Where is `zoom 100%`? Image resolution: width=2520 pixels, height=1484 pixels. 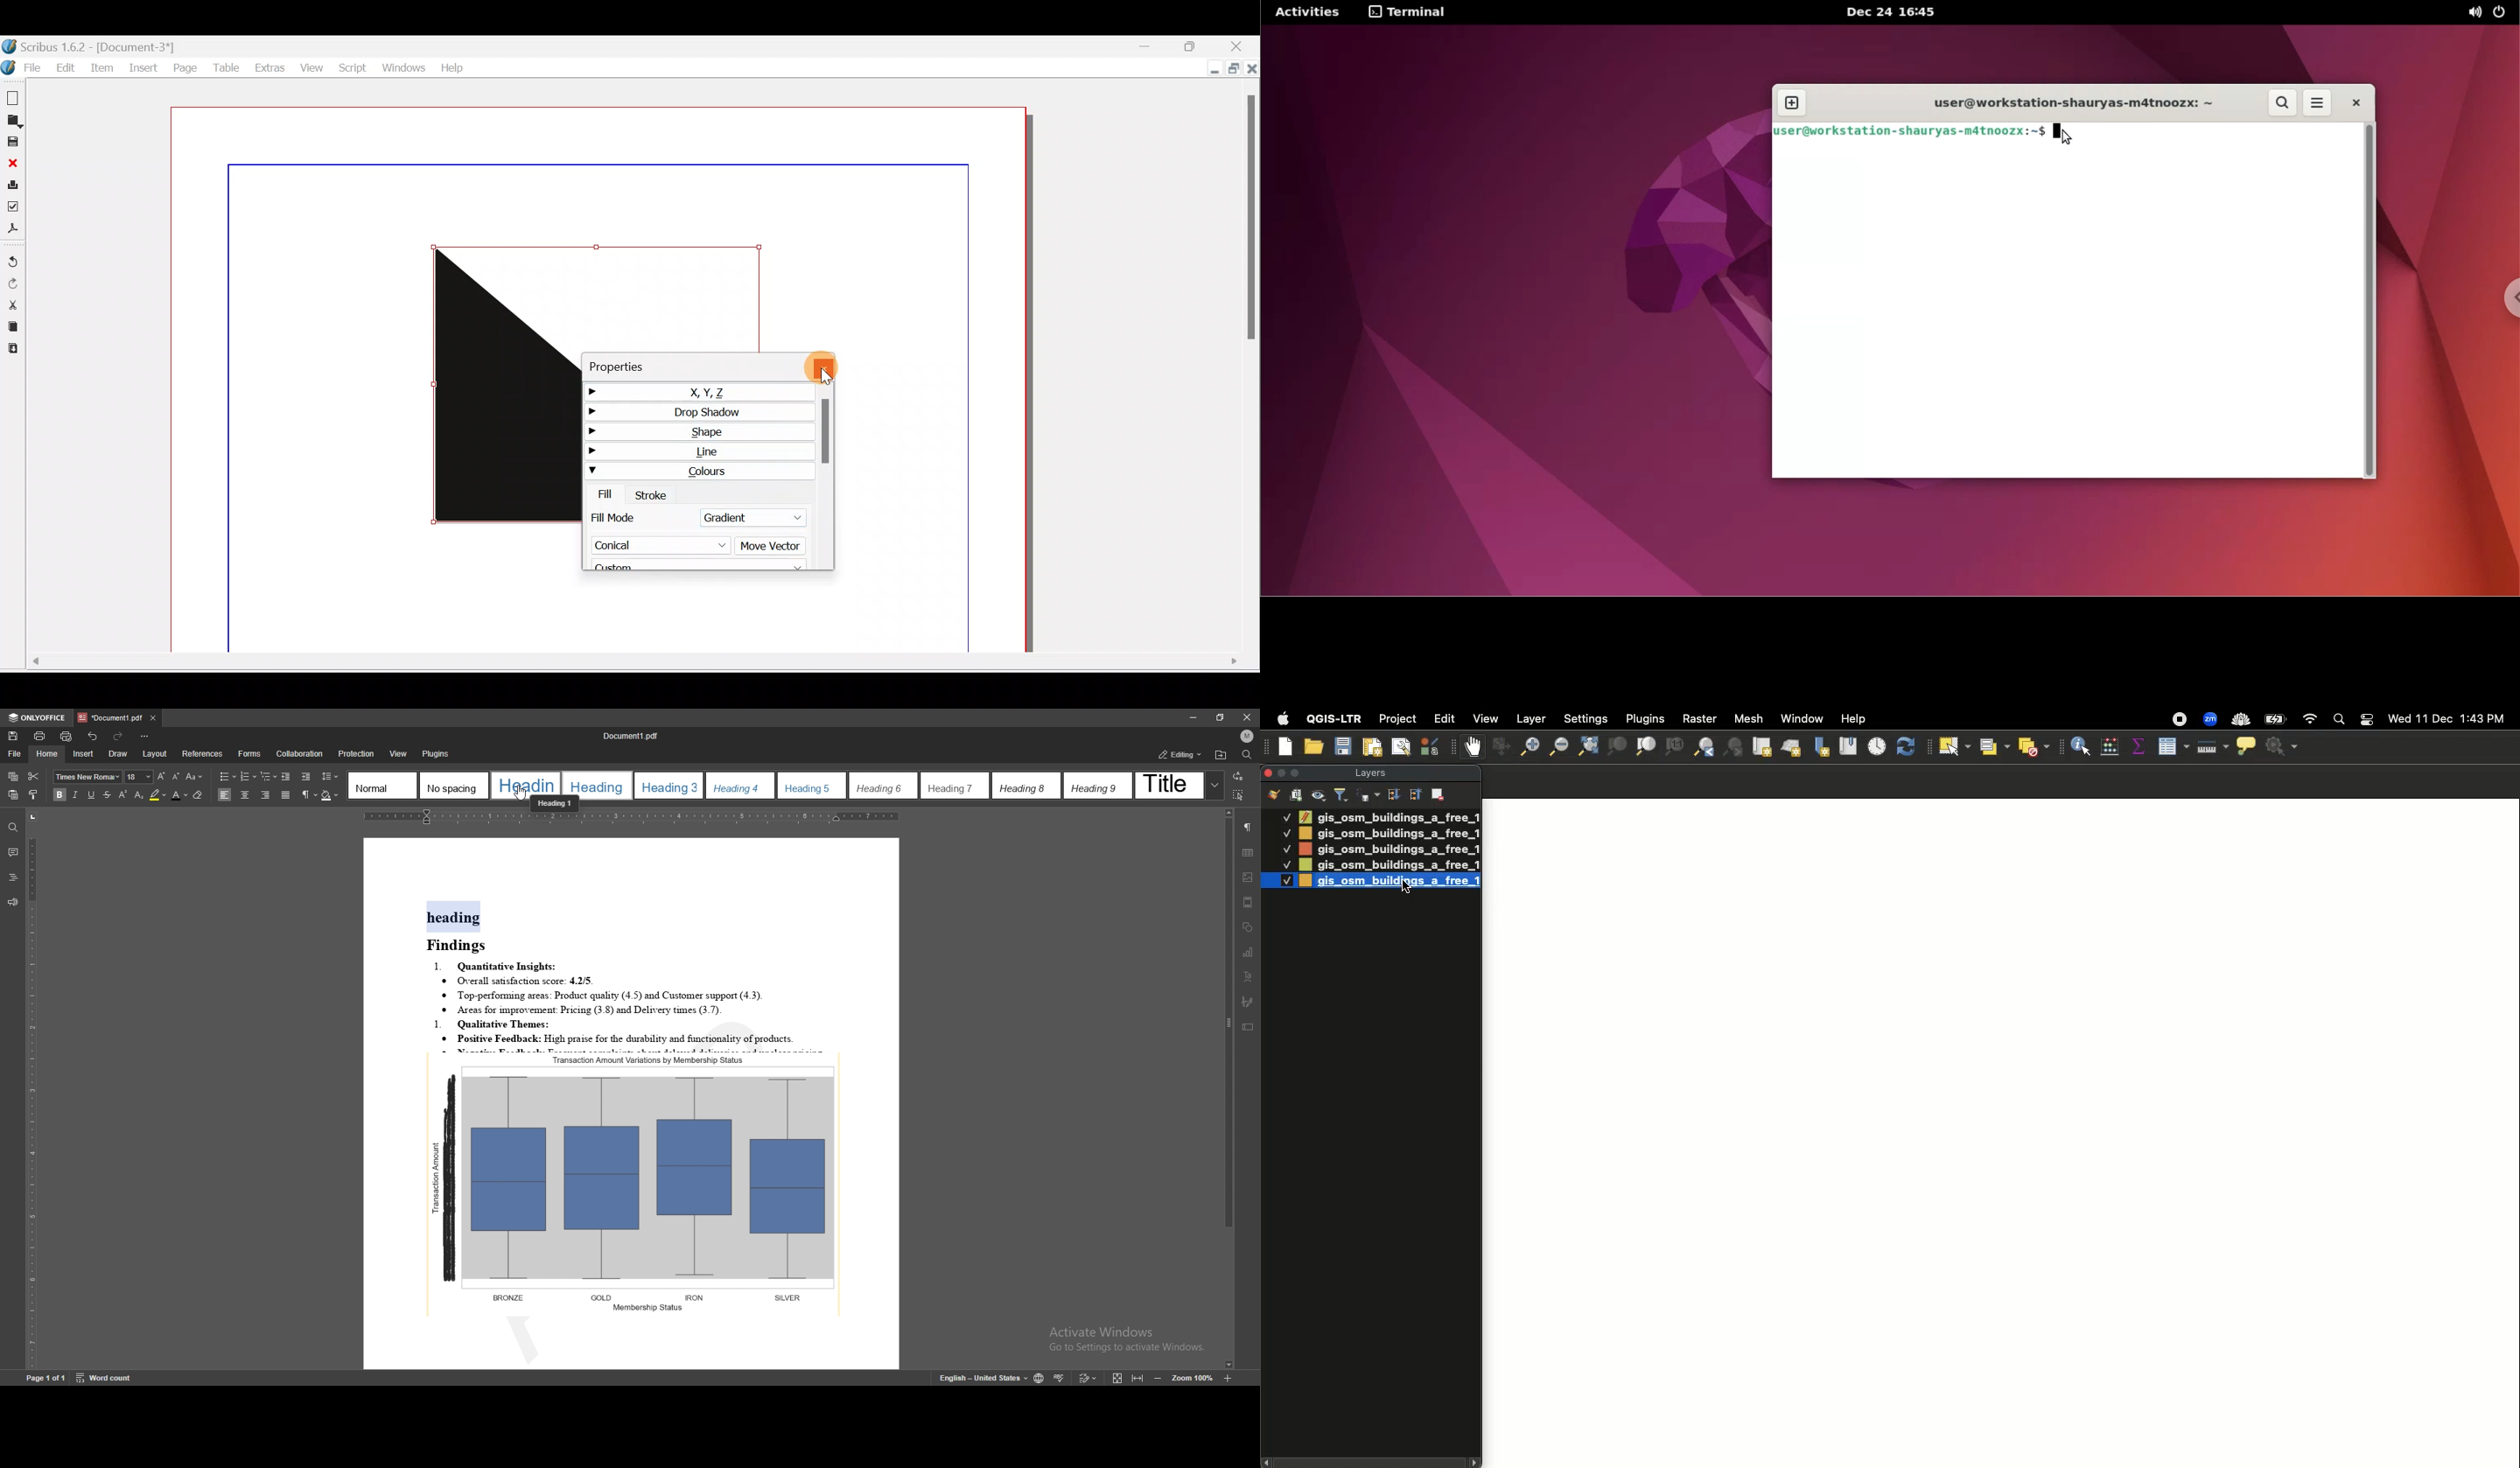 zoom 100% is located at coordinates (1194, 1379).